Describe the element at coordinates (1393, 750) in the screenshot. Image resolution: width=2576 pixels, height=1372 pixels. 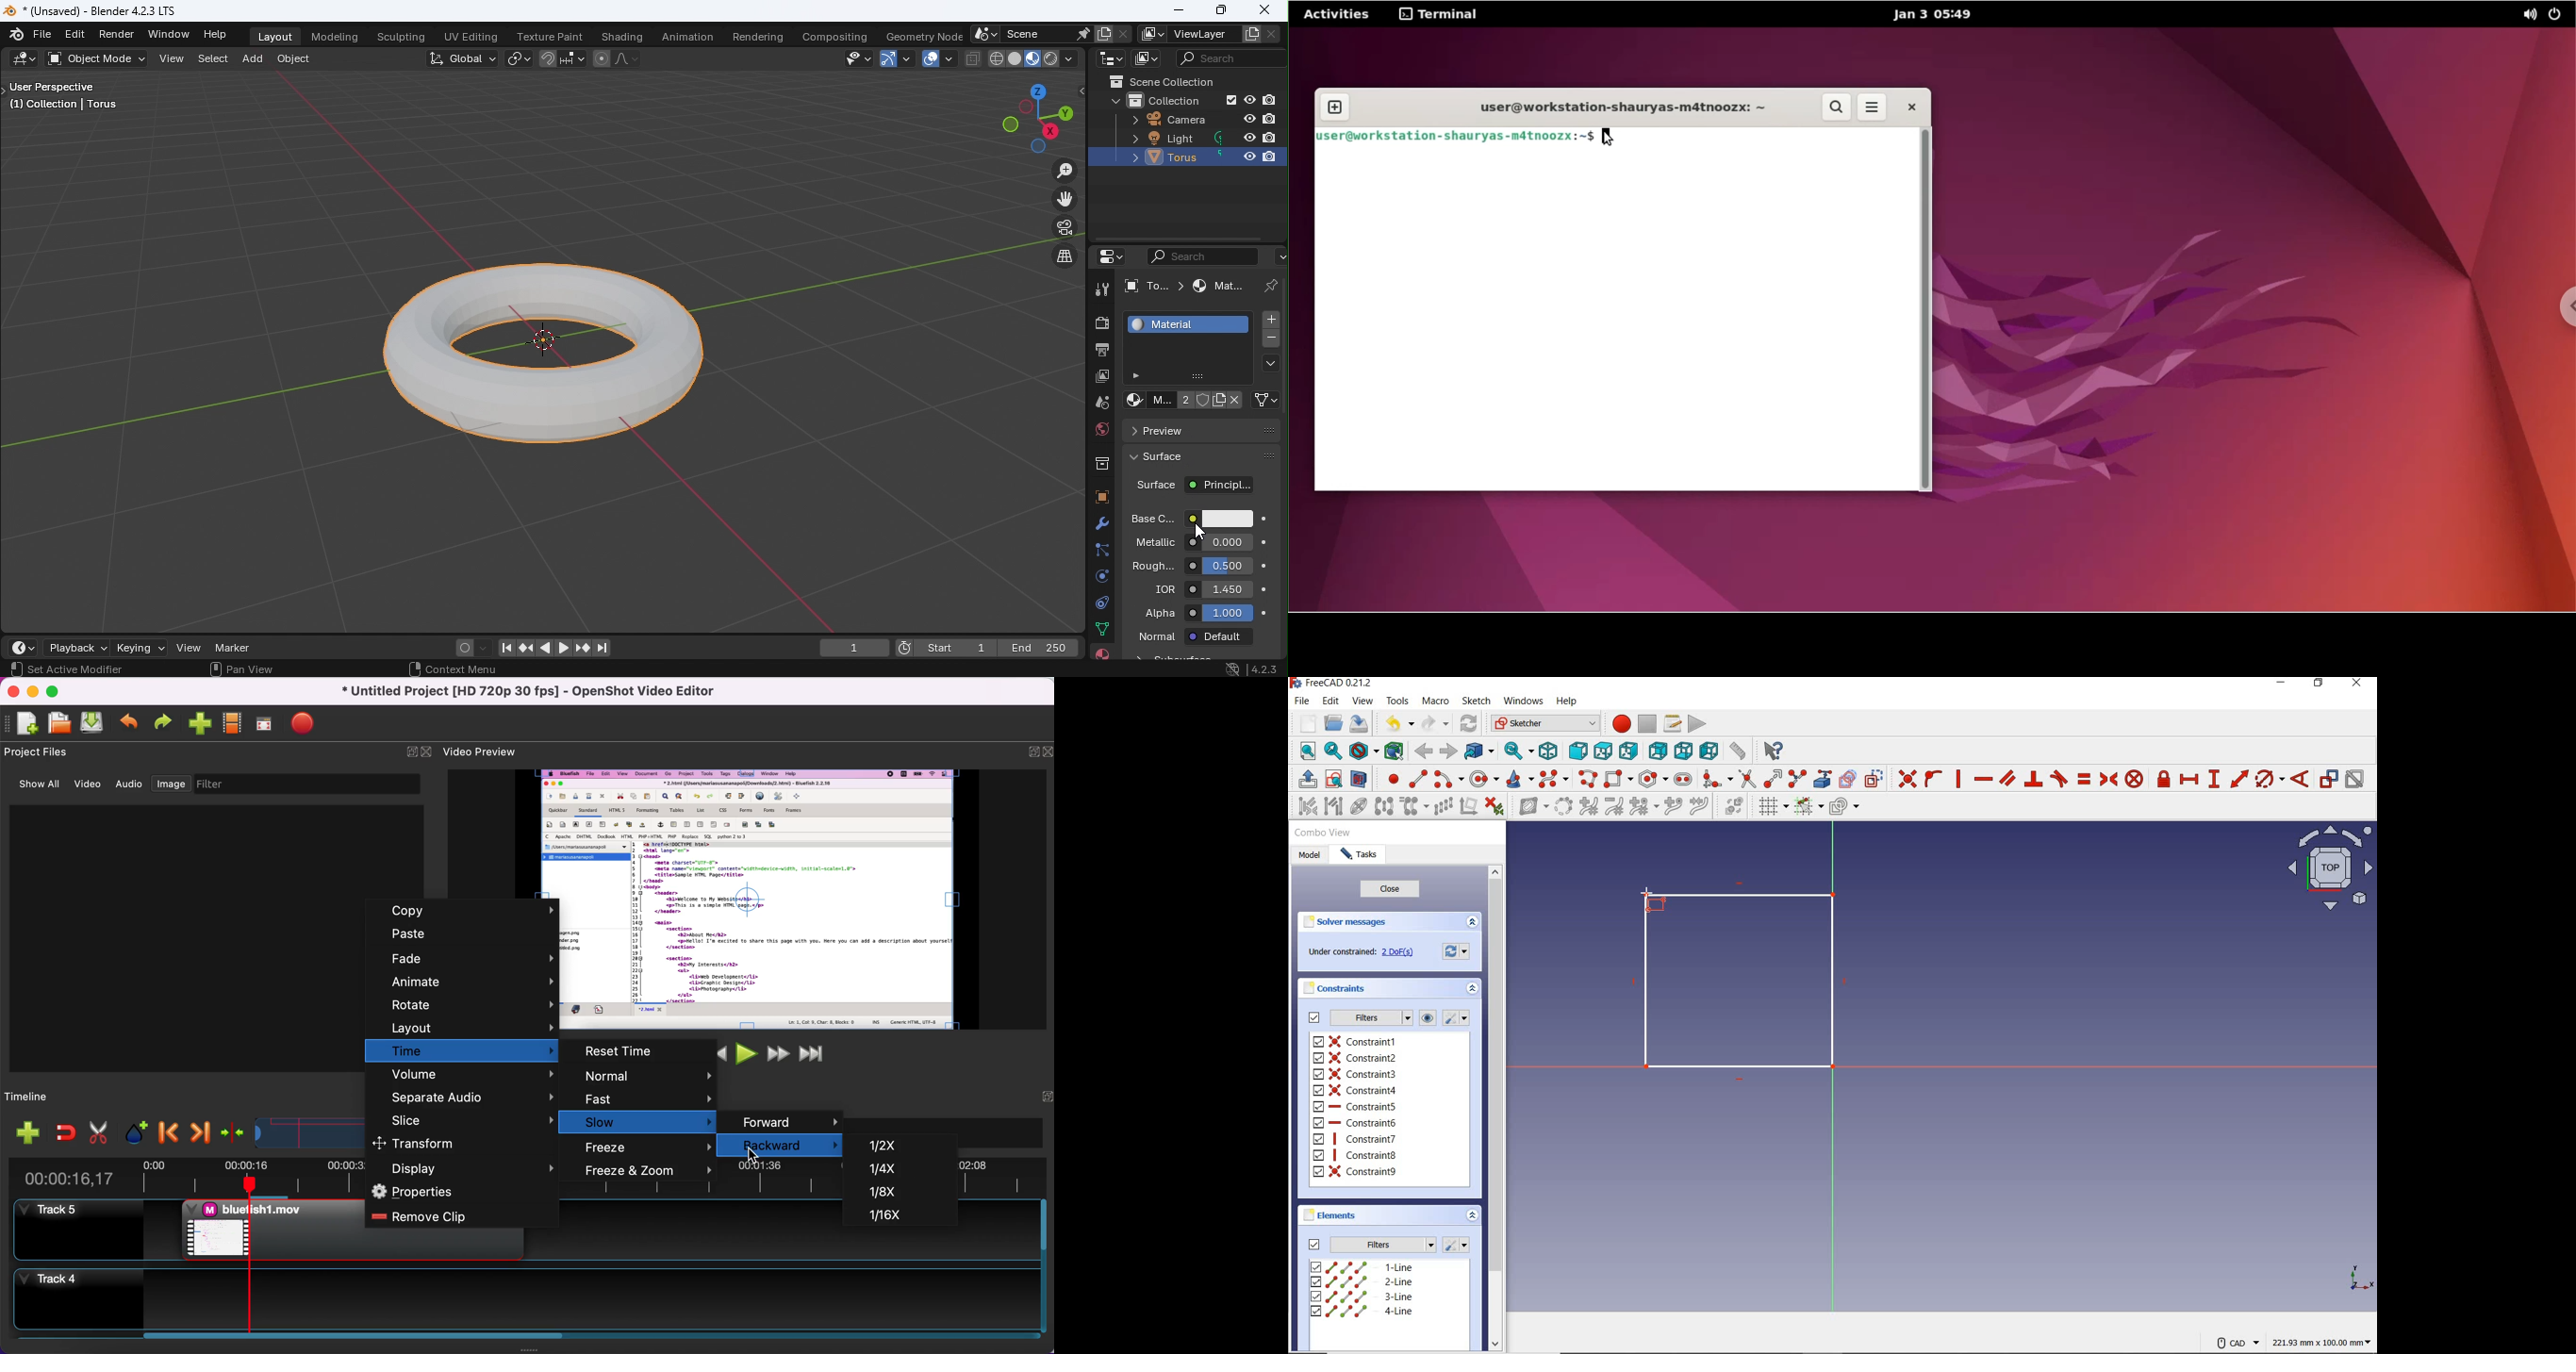
I see `bounding box` at that location.